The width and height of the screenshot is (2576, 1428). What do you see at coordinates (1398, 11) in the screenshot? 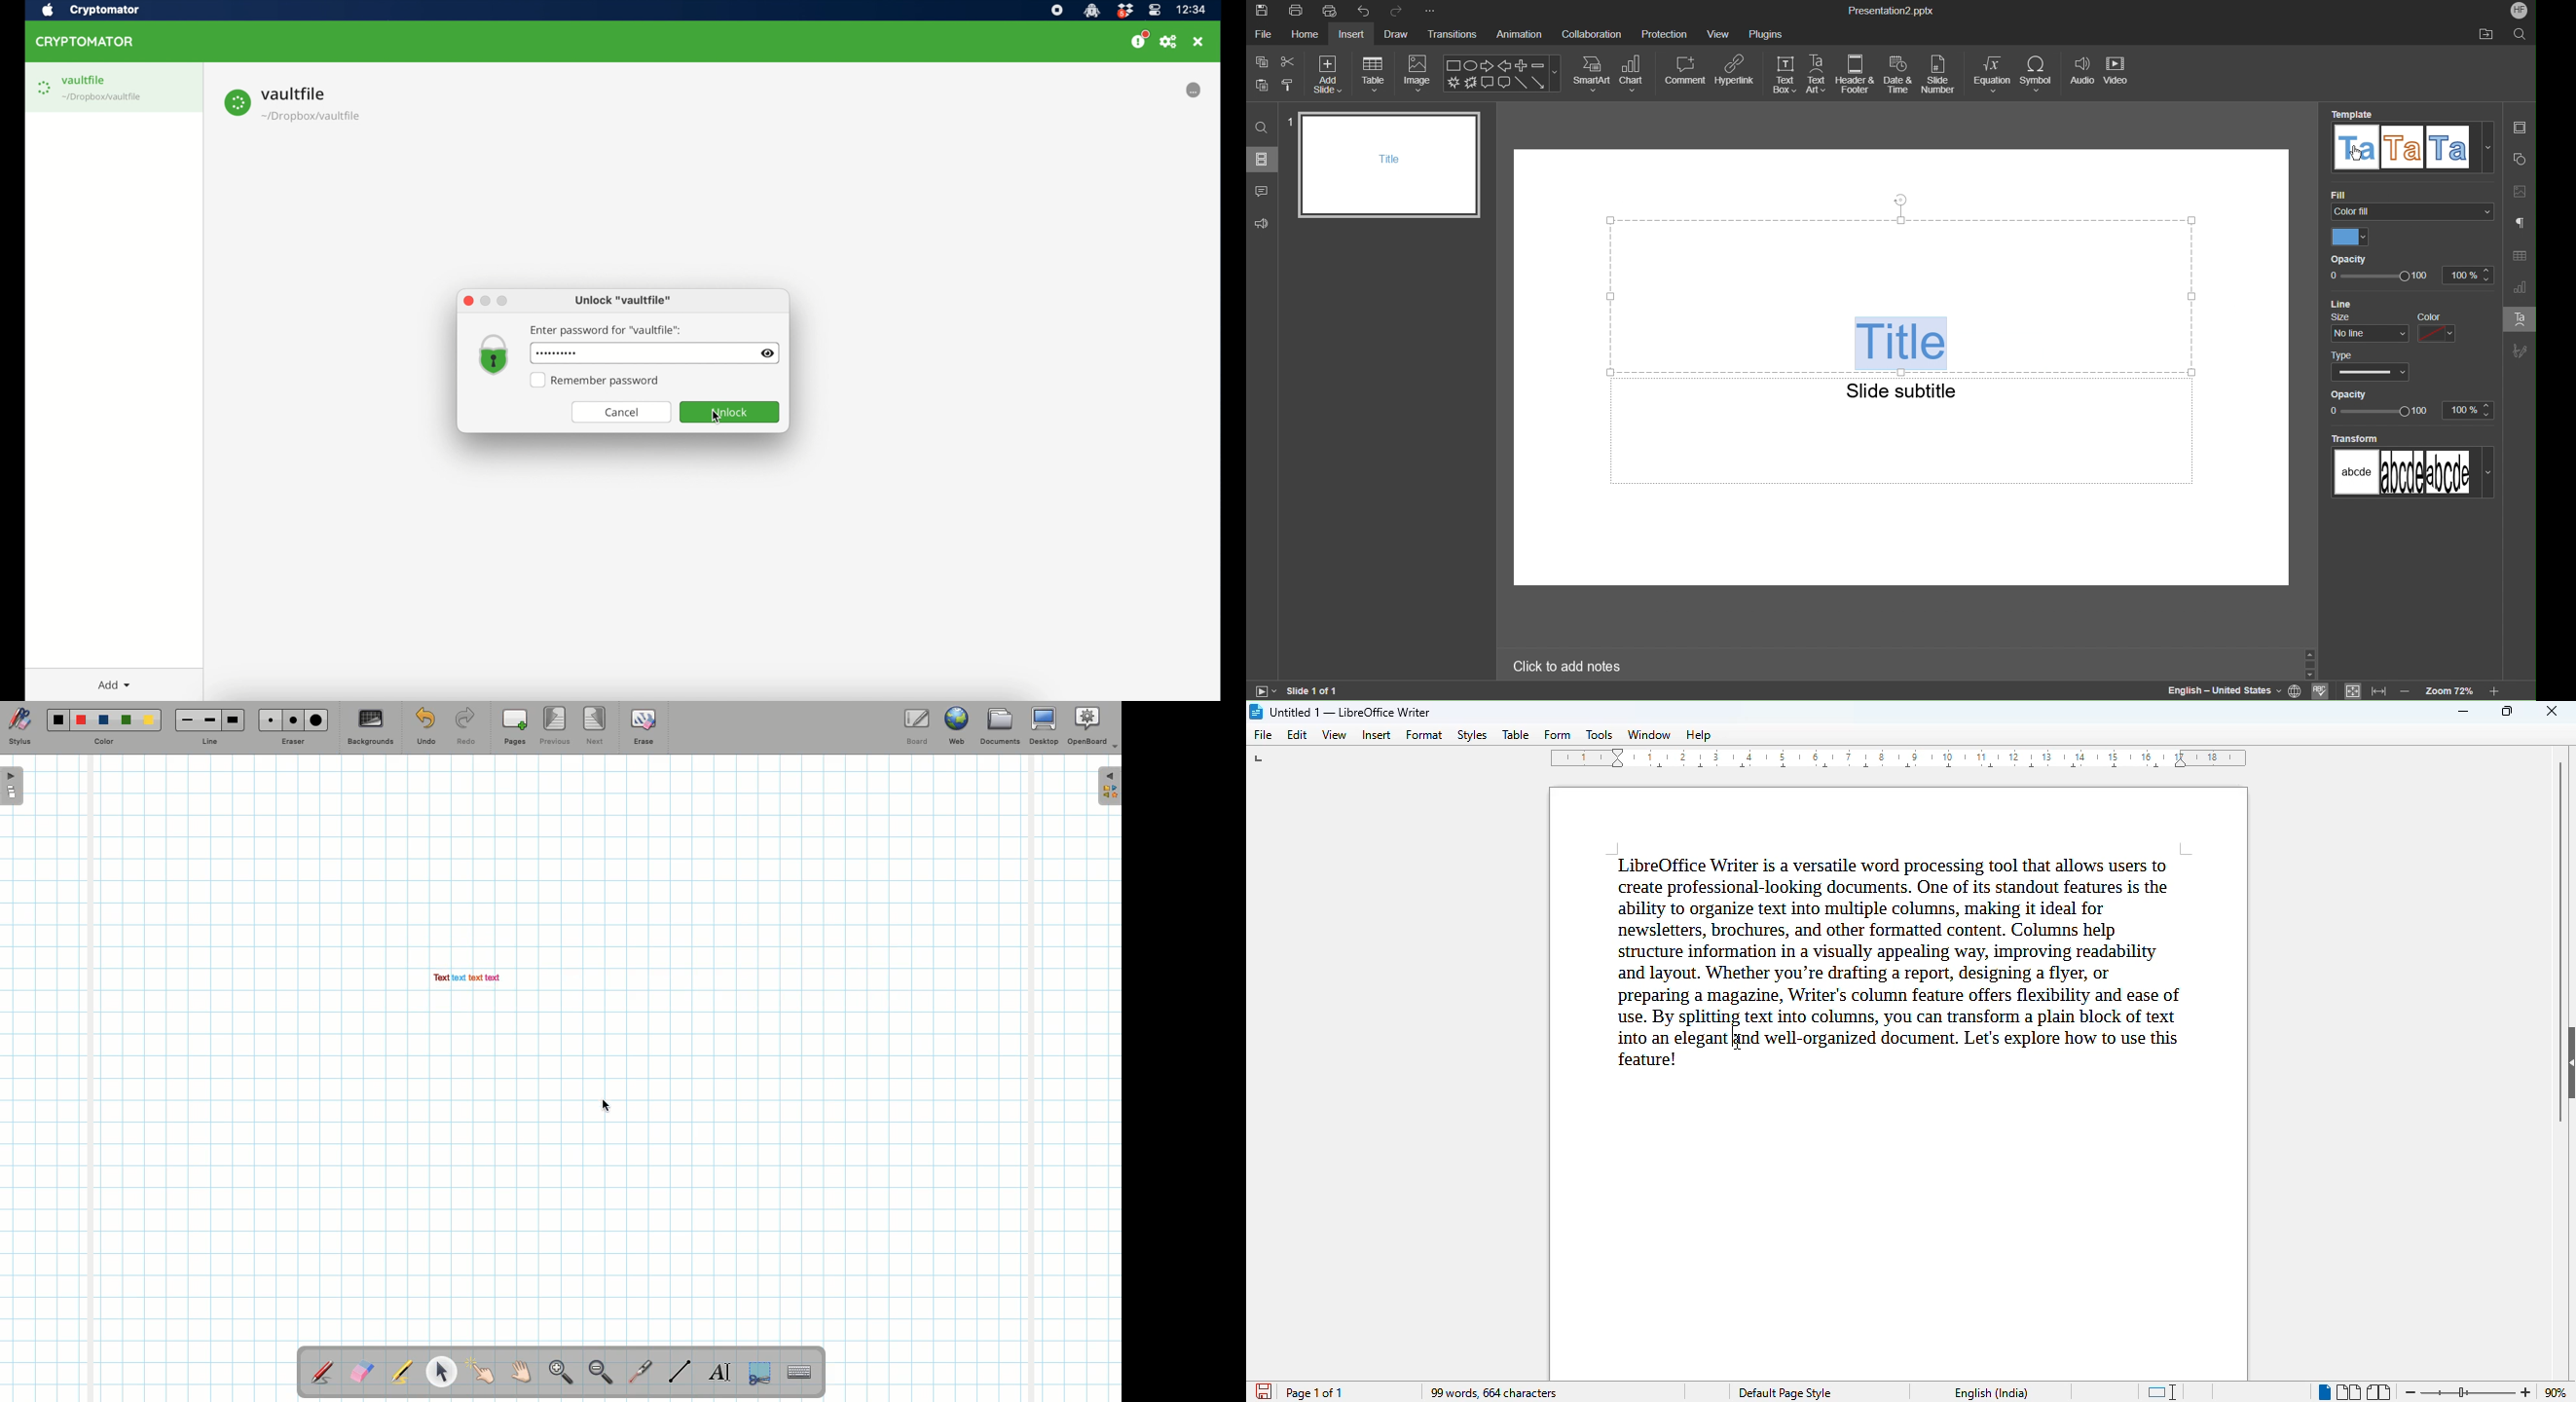
I see `Redo` at bounding box center [1398, 11].